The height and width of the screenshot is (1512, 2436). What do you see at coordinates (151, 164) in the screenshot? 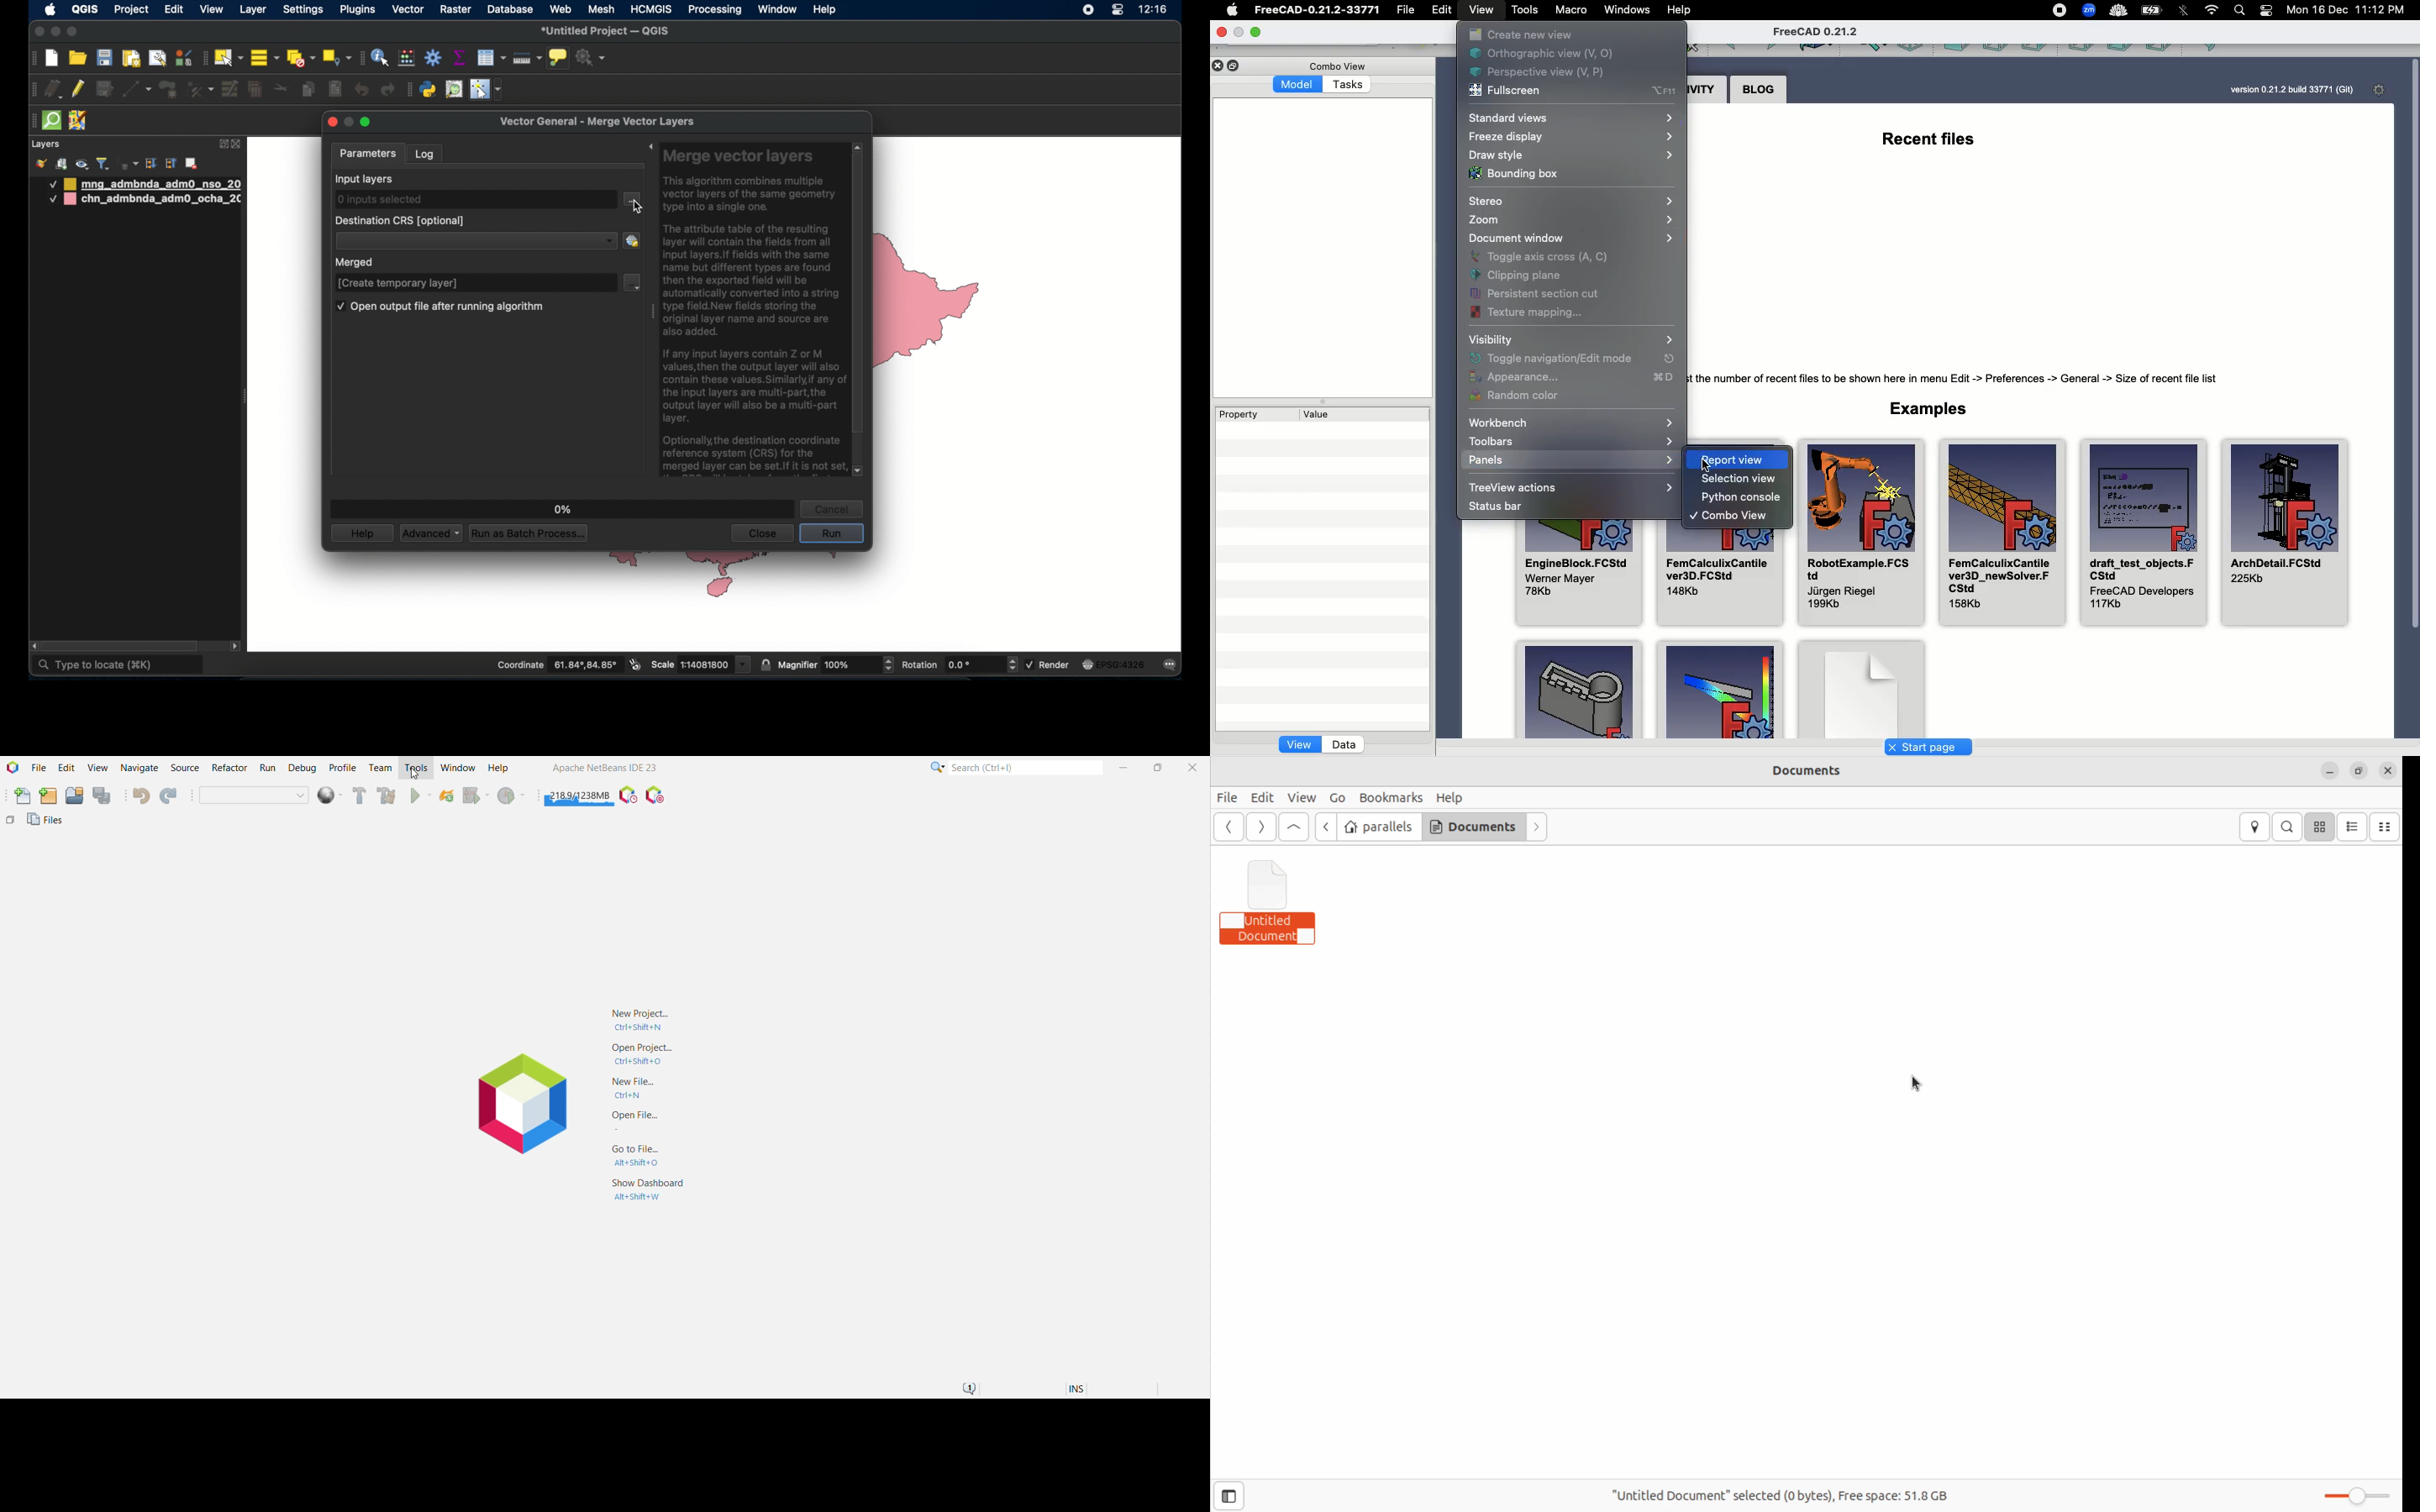
I see `expand all` at bounding box center [151, 164].